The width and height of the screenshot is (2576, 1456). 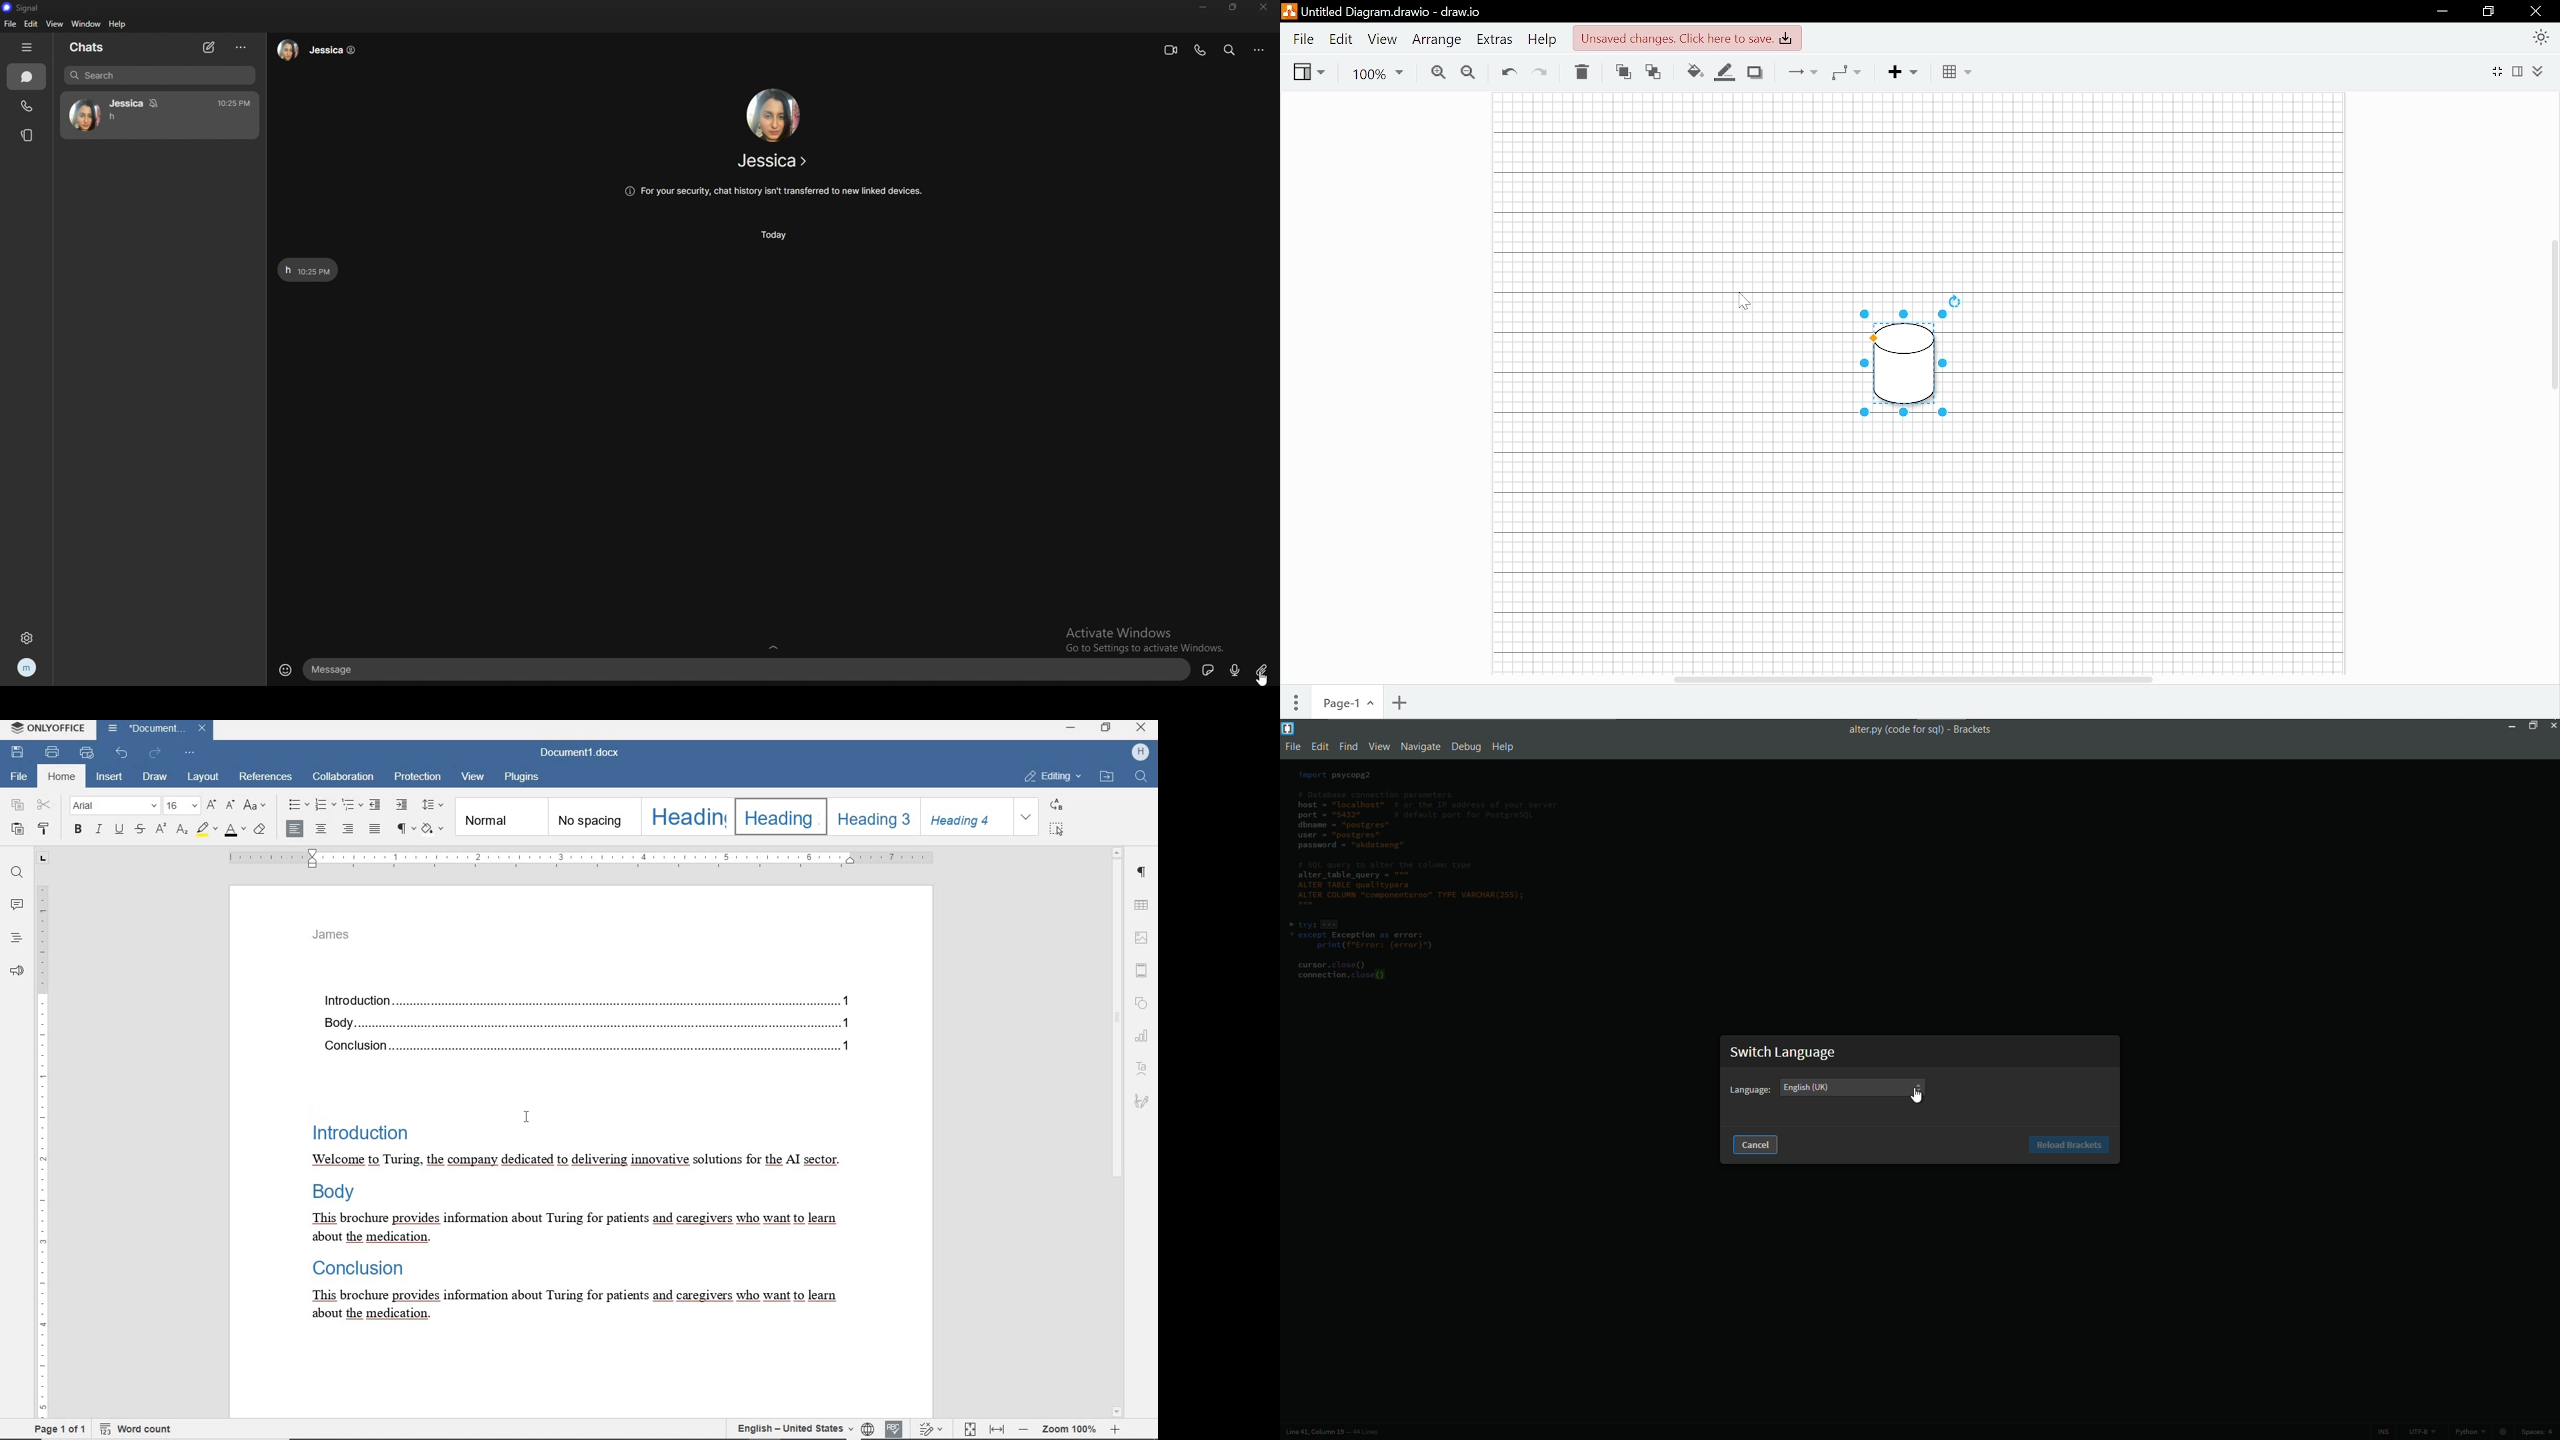 What do you see at coordinates (1378, 746) in the screenshot?
I see `view menu` at bounding box center [1378, 746].